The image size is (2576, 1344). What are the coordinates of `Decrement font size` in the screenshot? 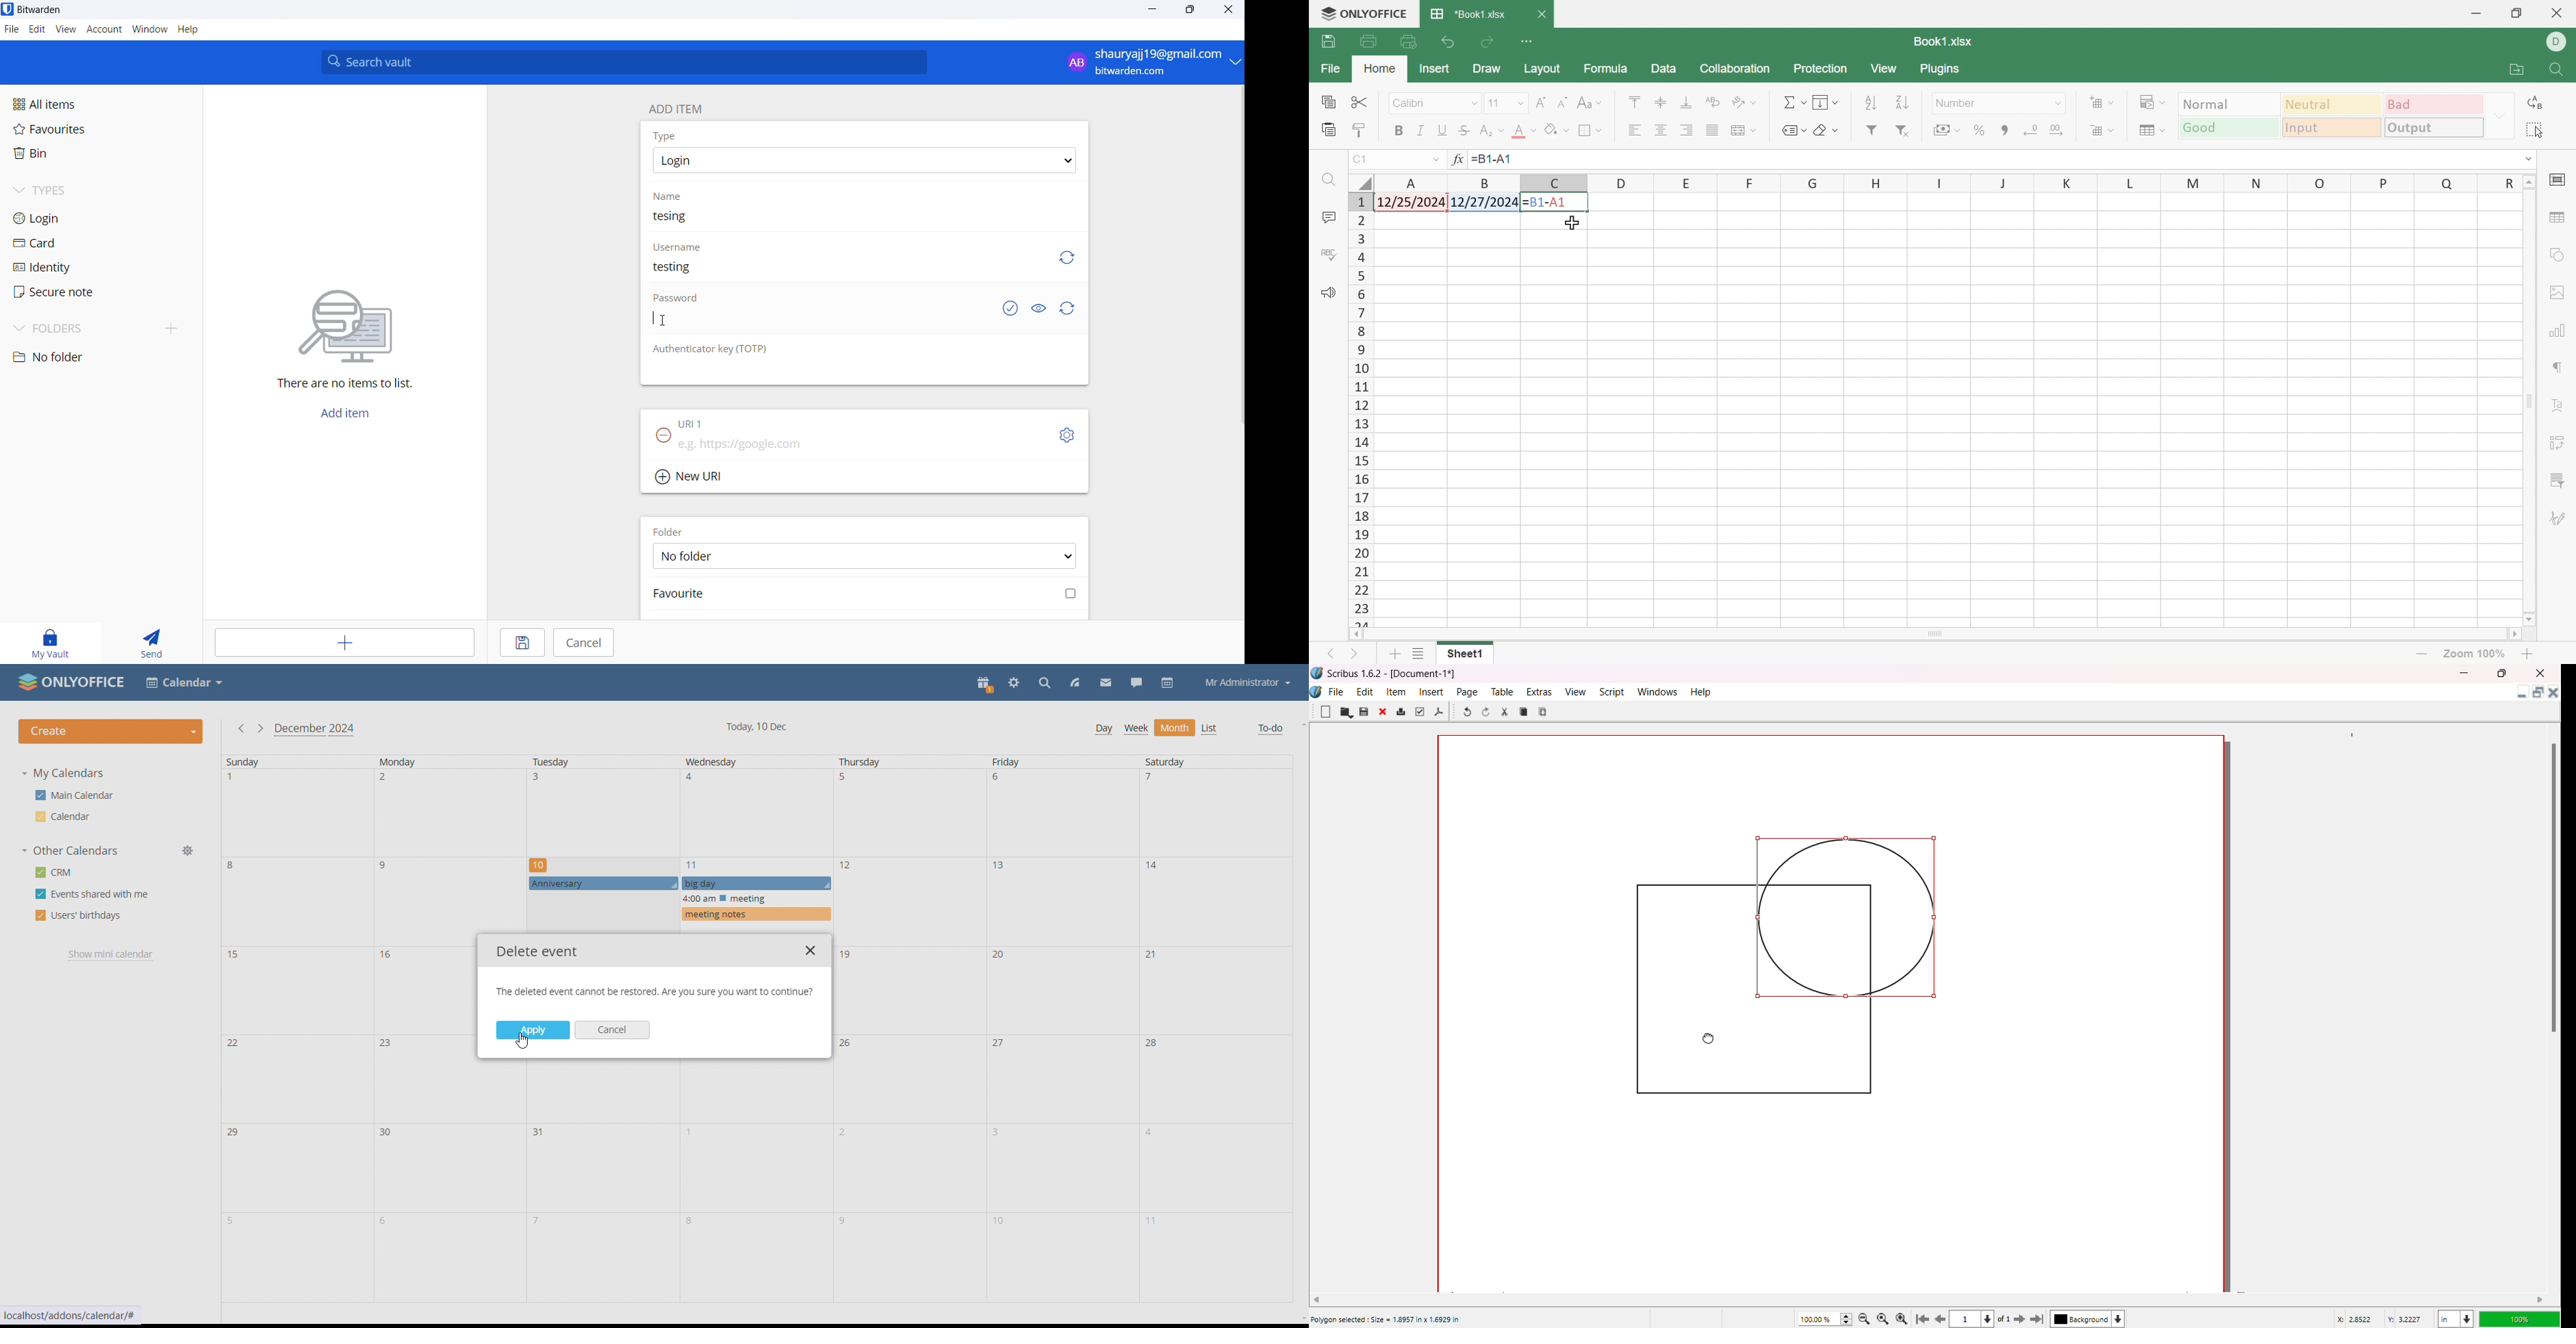 It's located at (1561, 104).